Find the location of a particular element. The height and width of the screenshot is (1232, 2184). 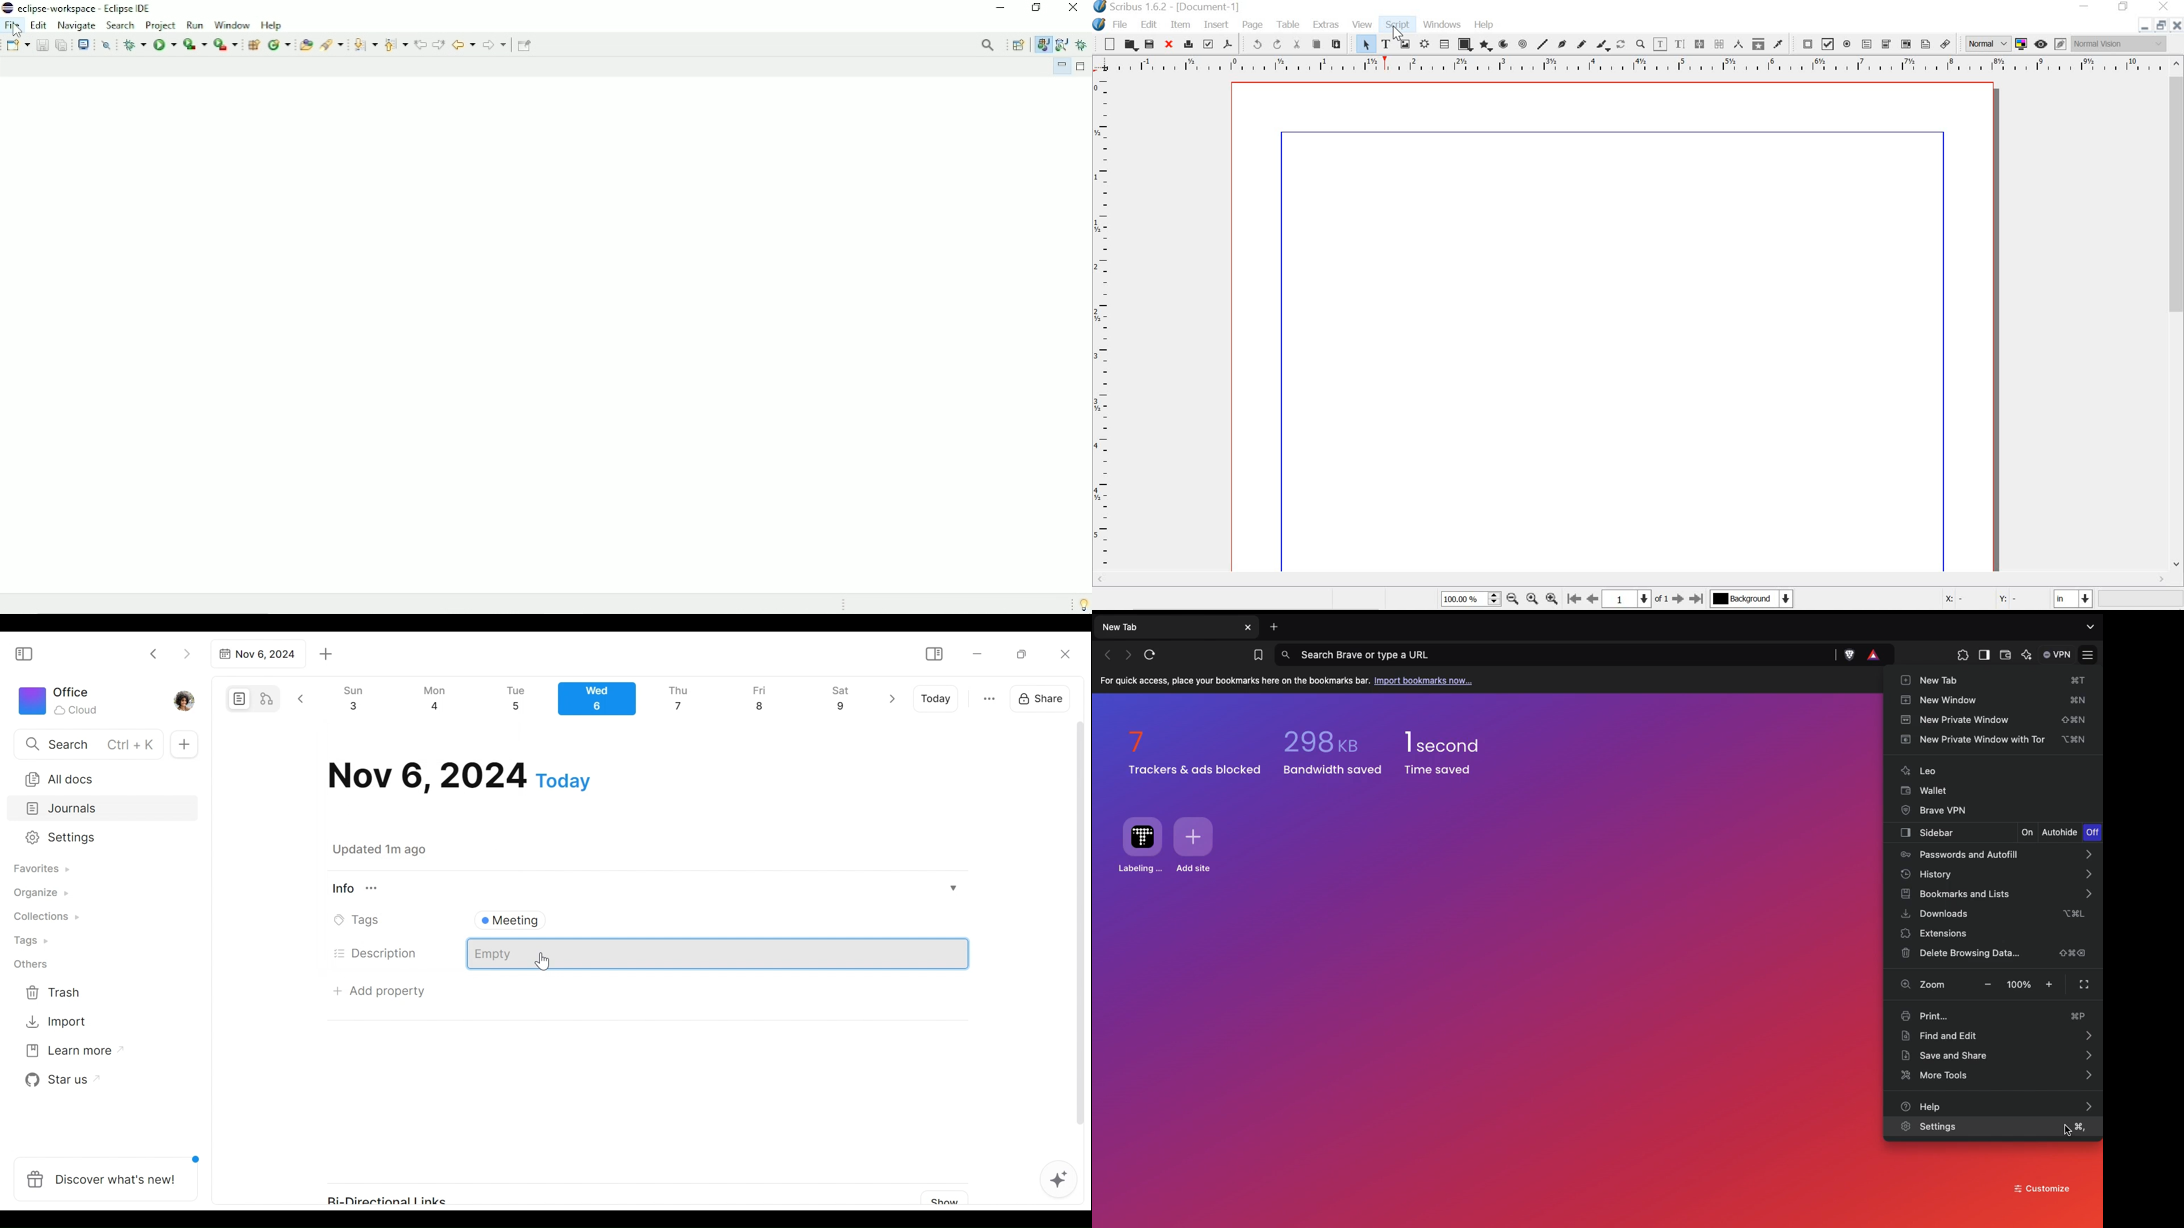

Save and share is located at coordinates (1993, 1054).